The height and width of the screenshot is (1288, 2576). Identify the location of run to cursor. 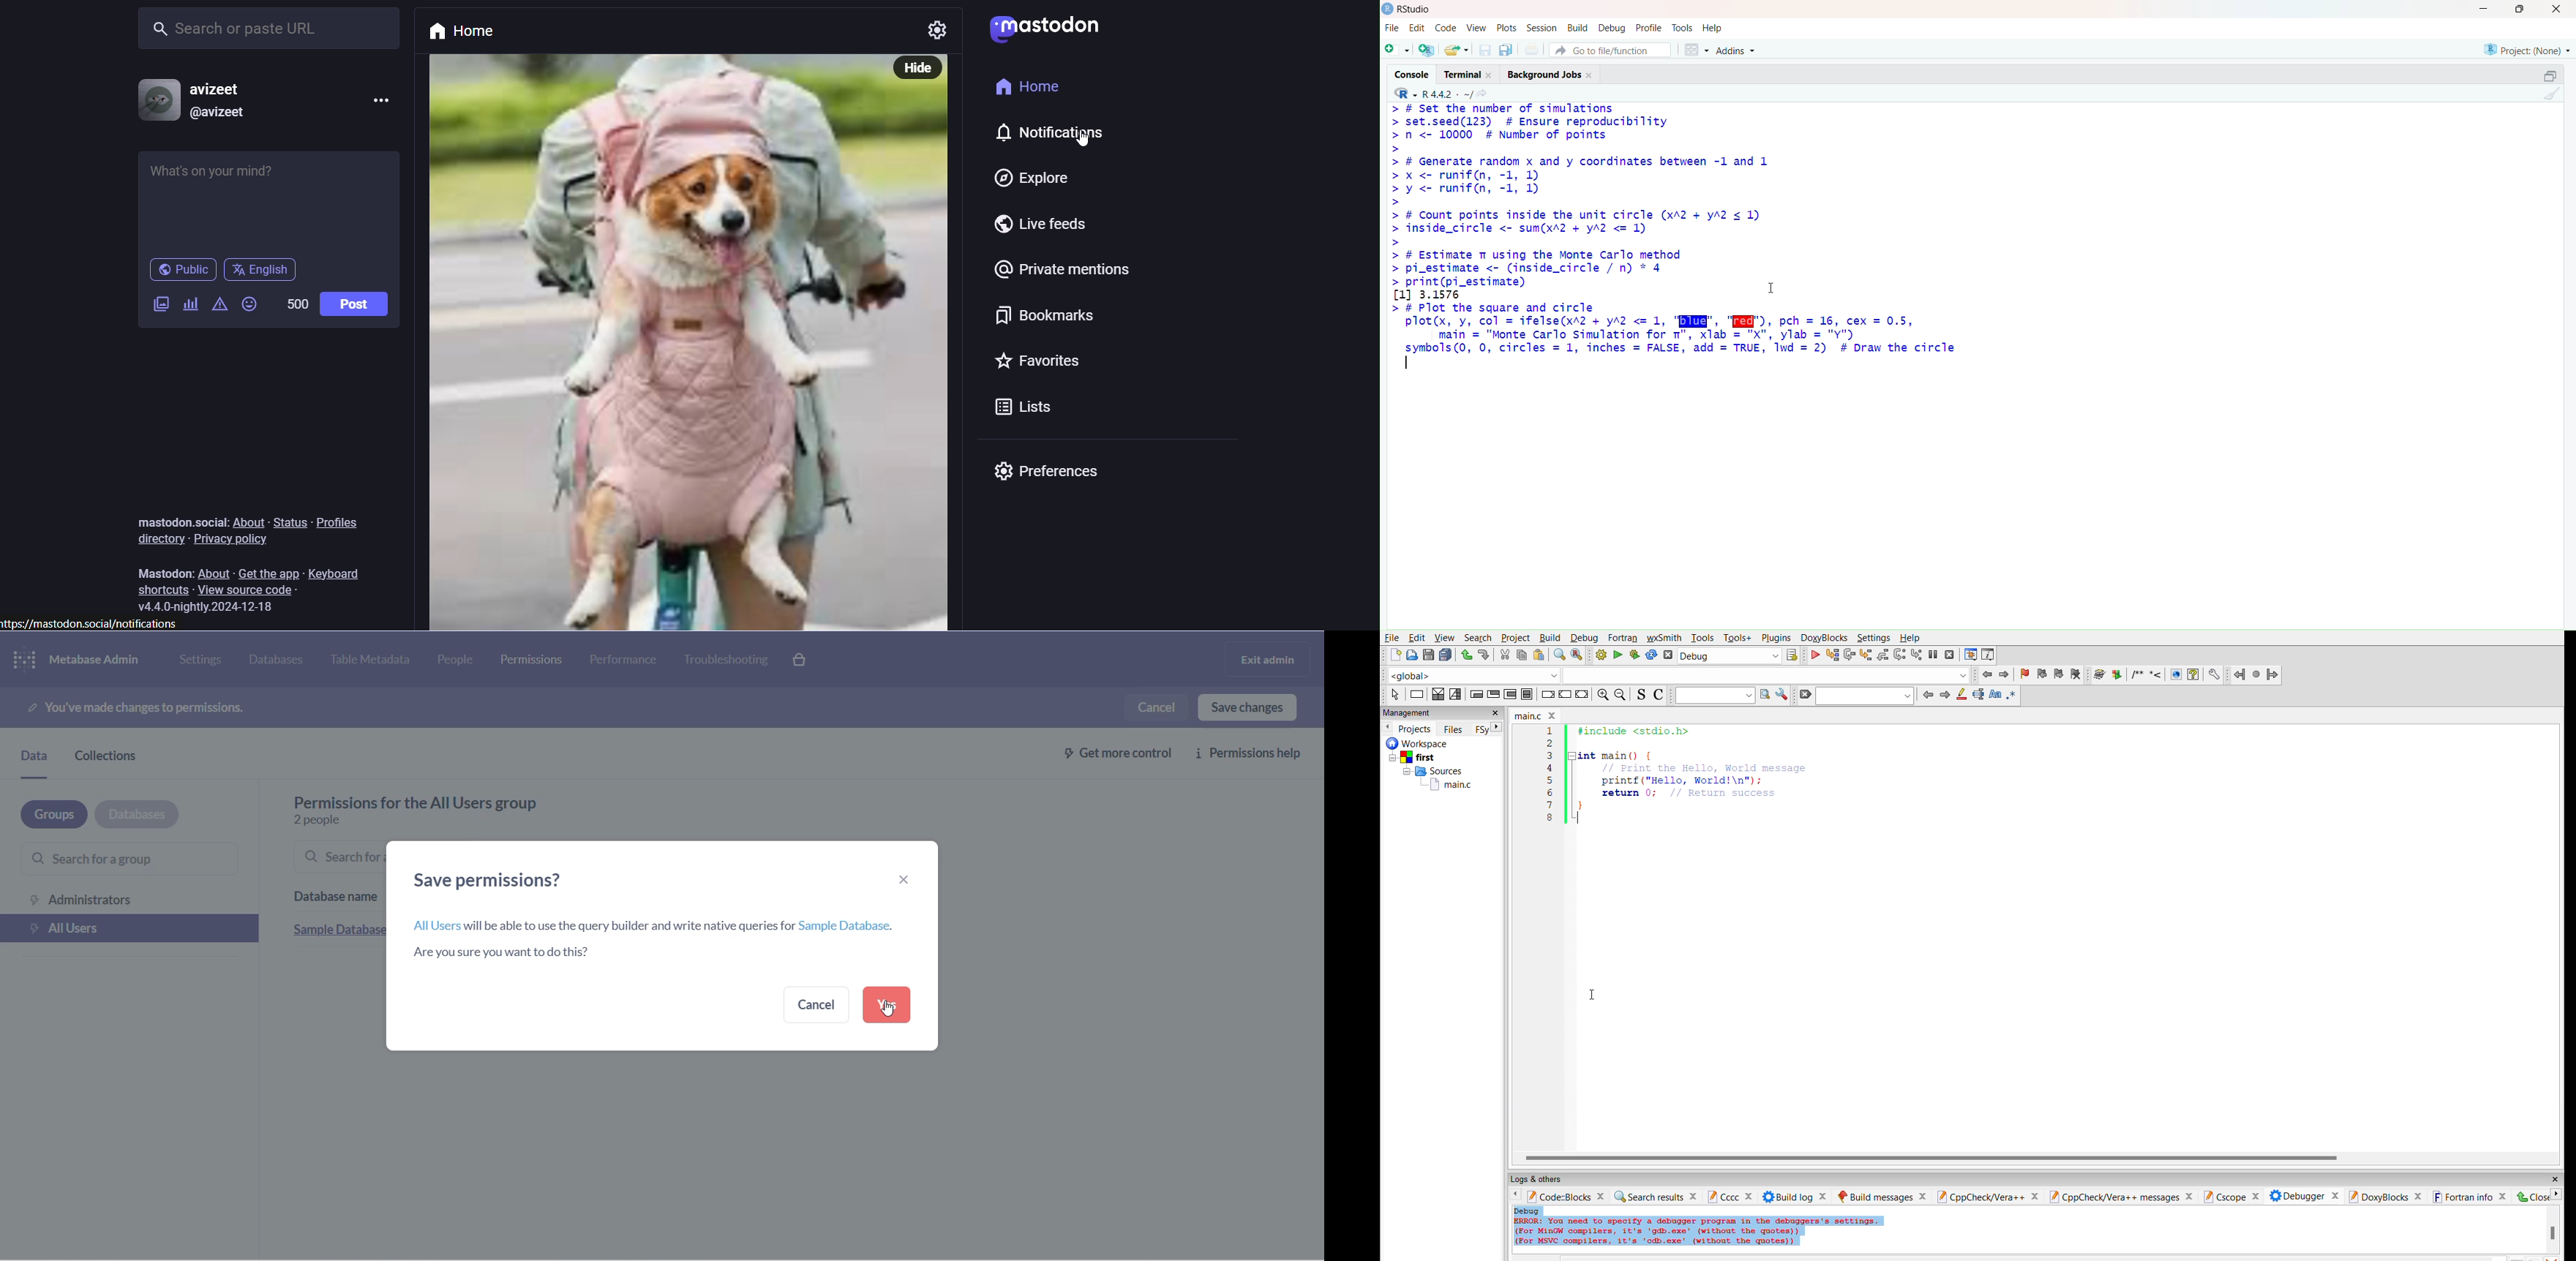
(1833, 655).